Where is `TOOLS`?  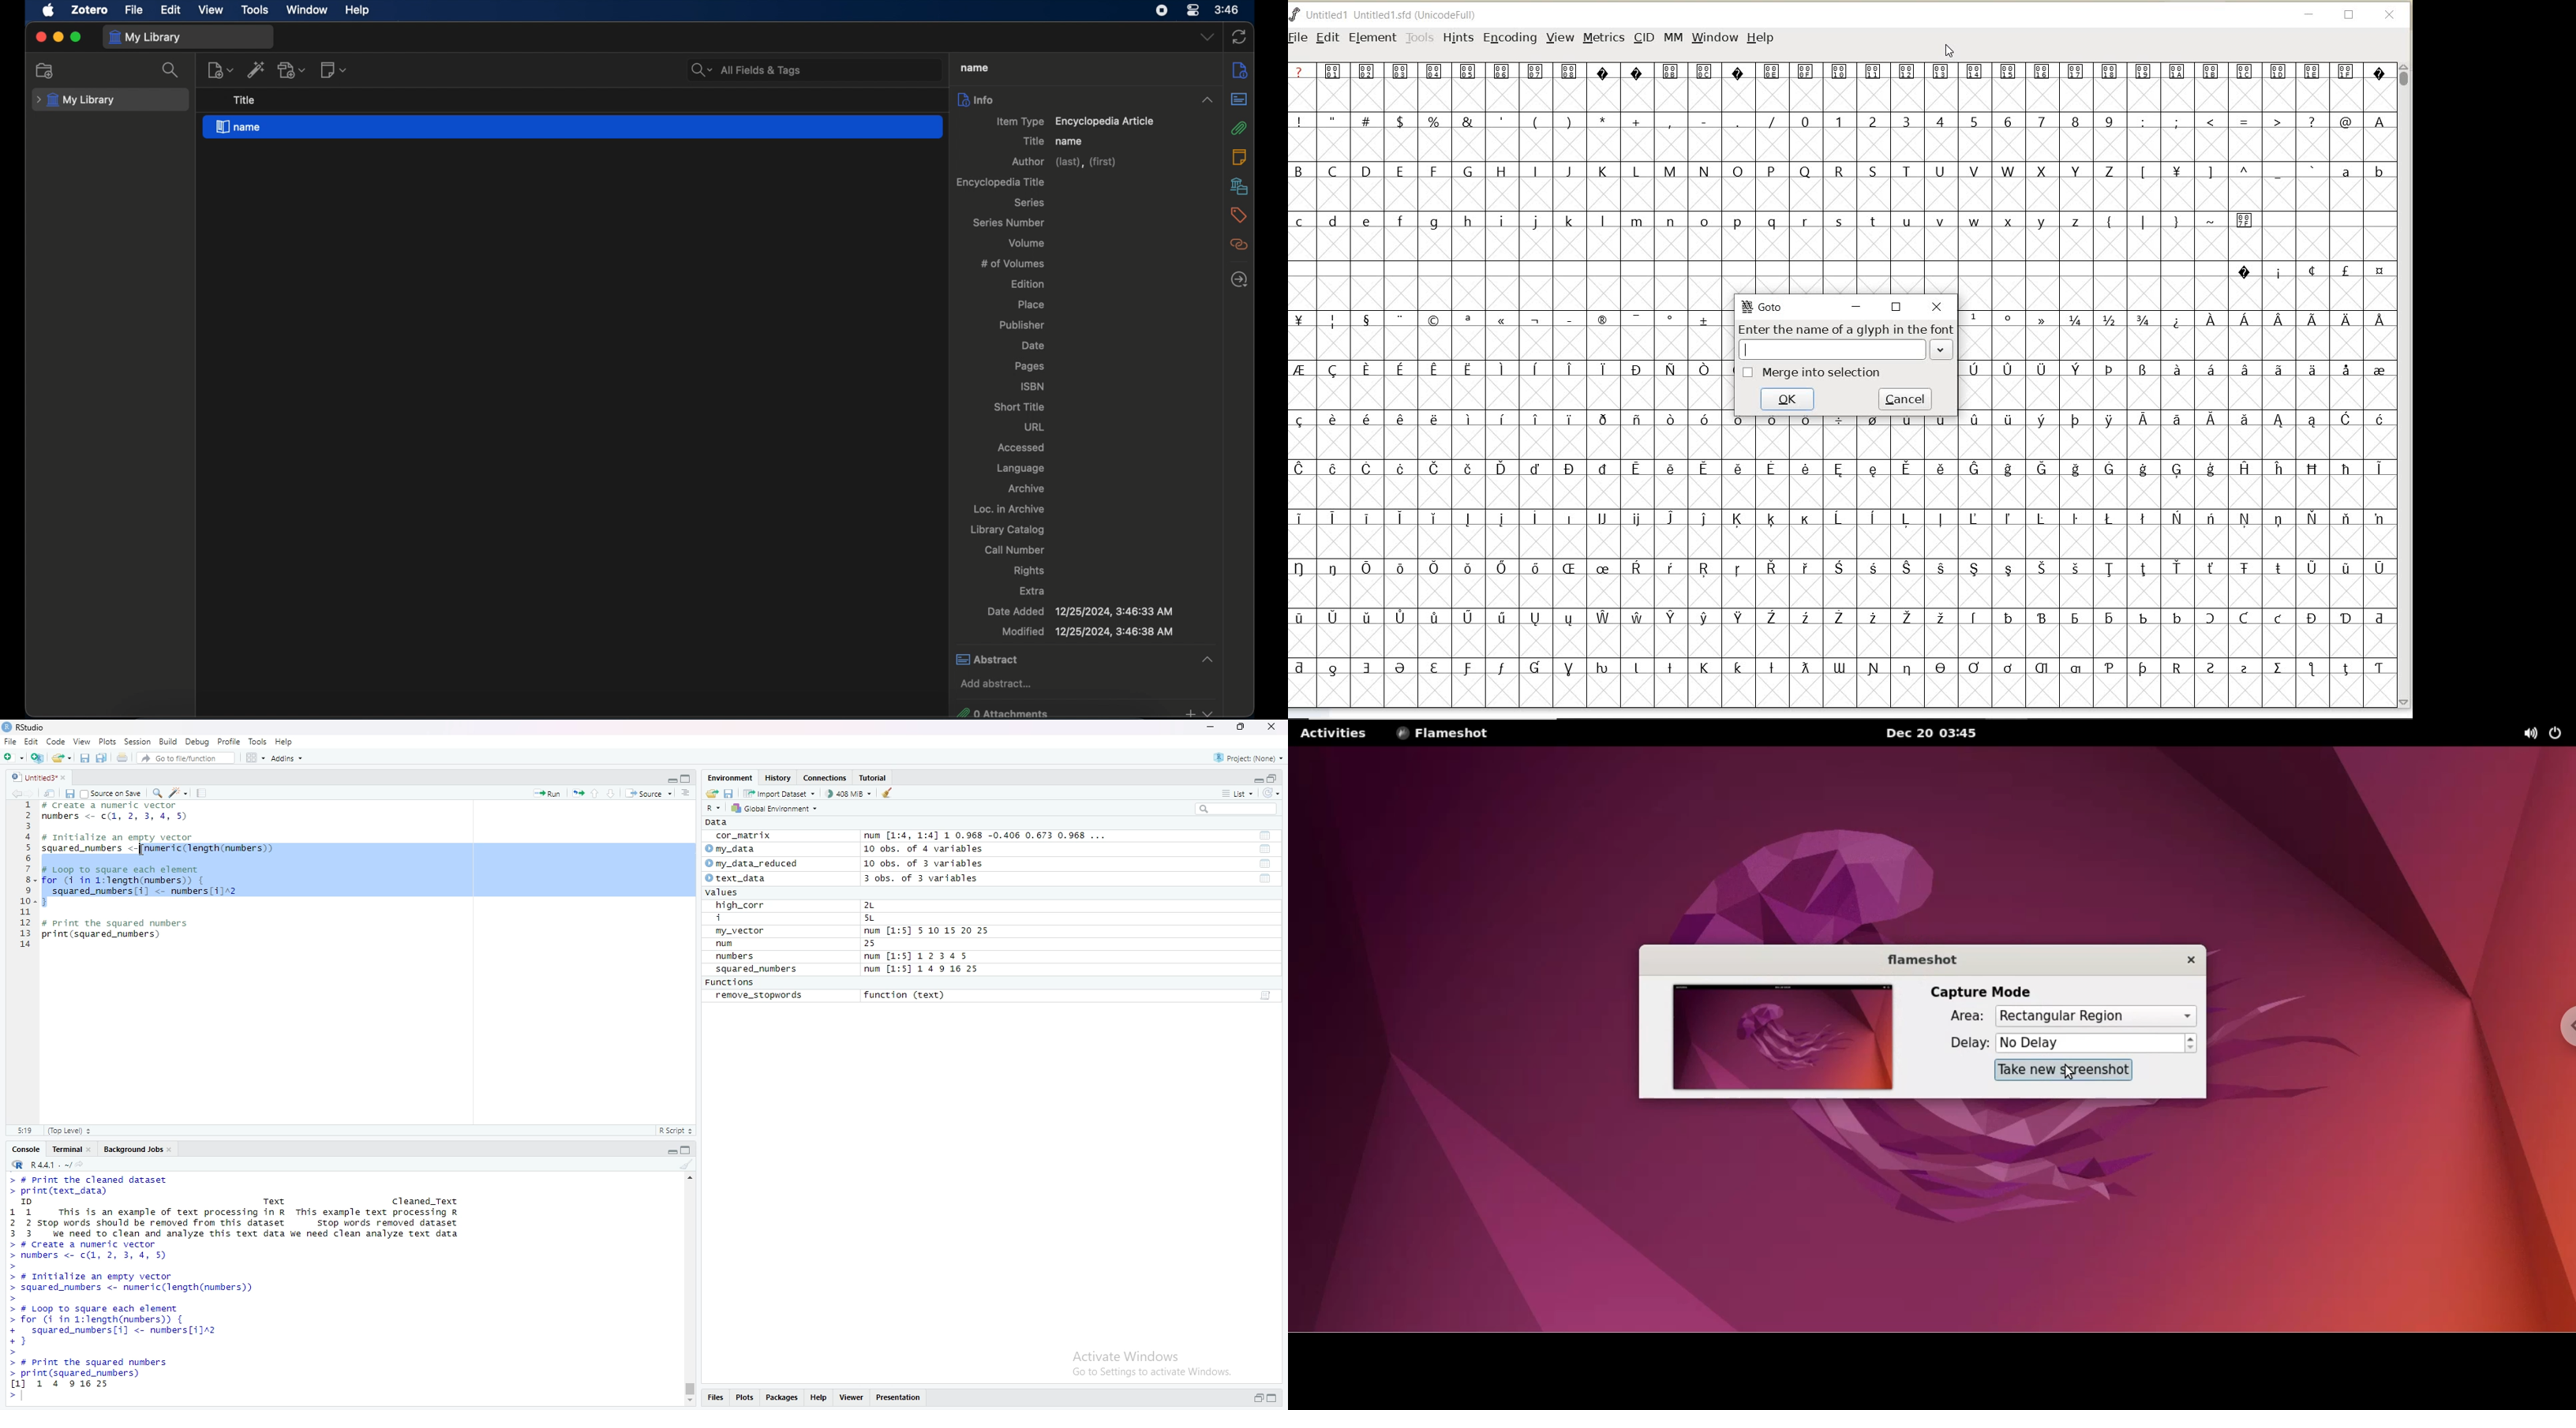 TOOLS is located at coordinates (1420, 37).